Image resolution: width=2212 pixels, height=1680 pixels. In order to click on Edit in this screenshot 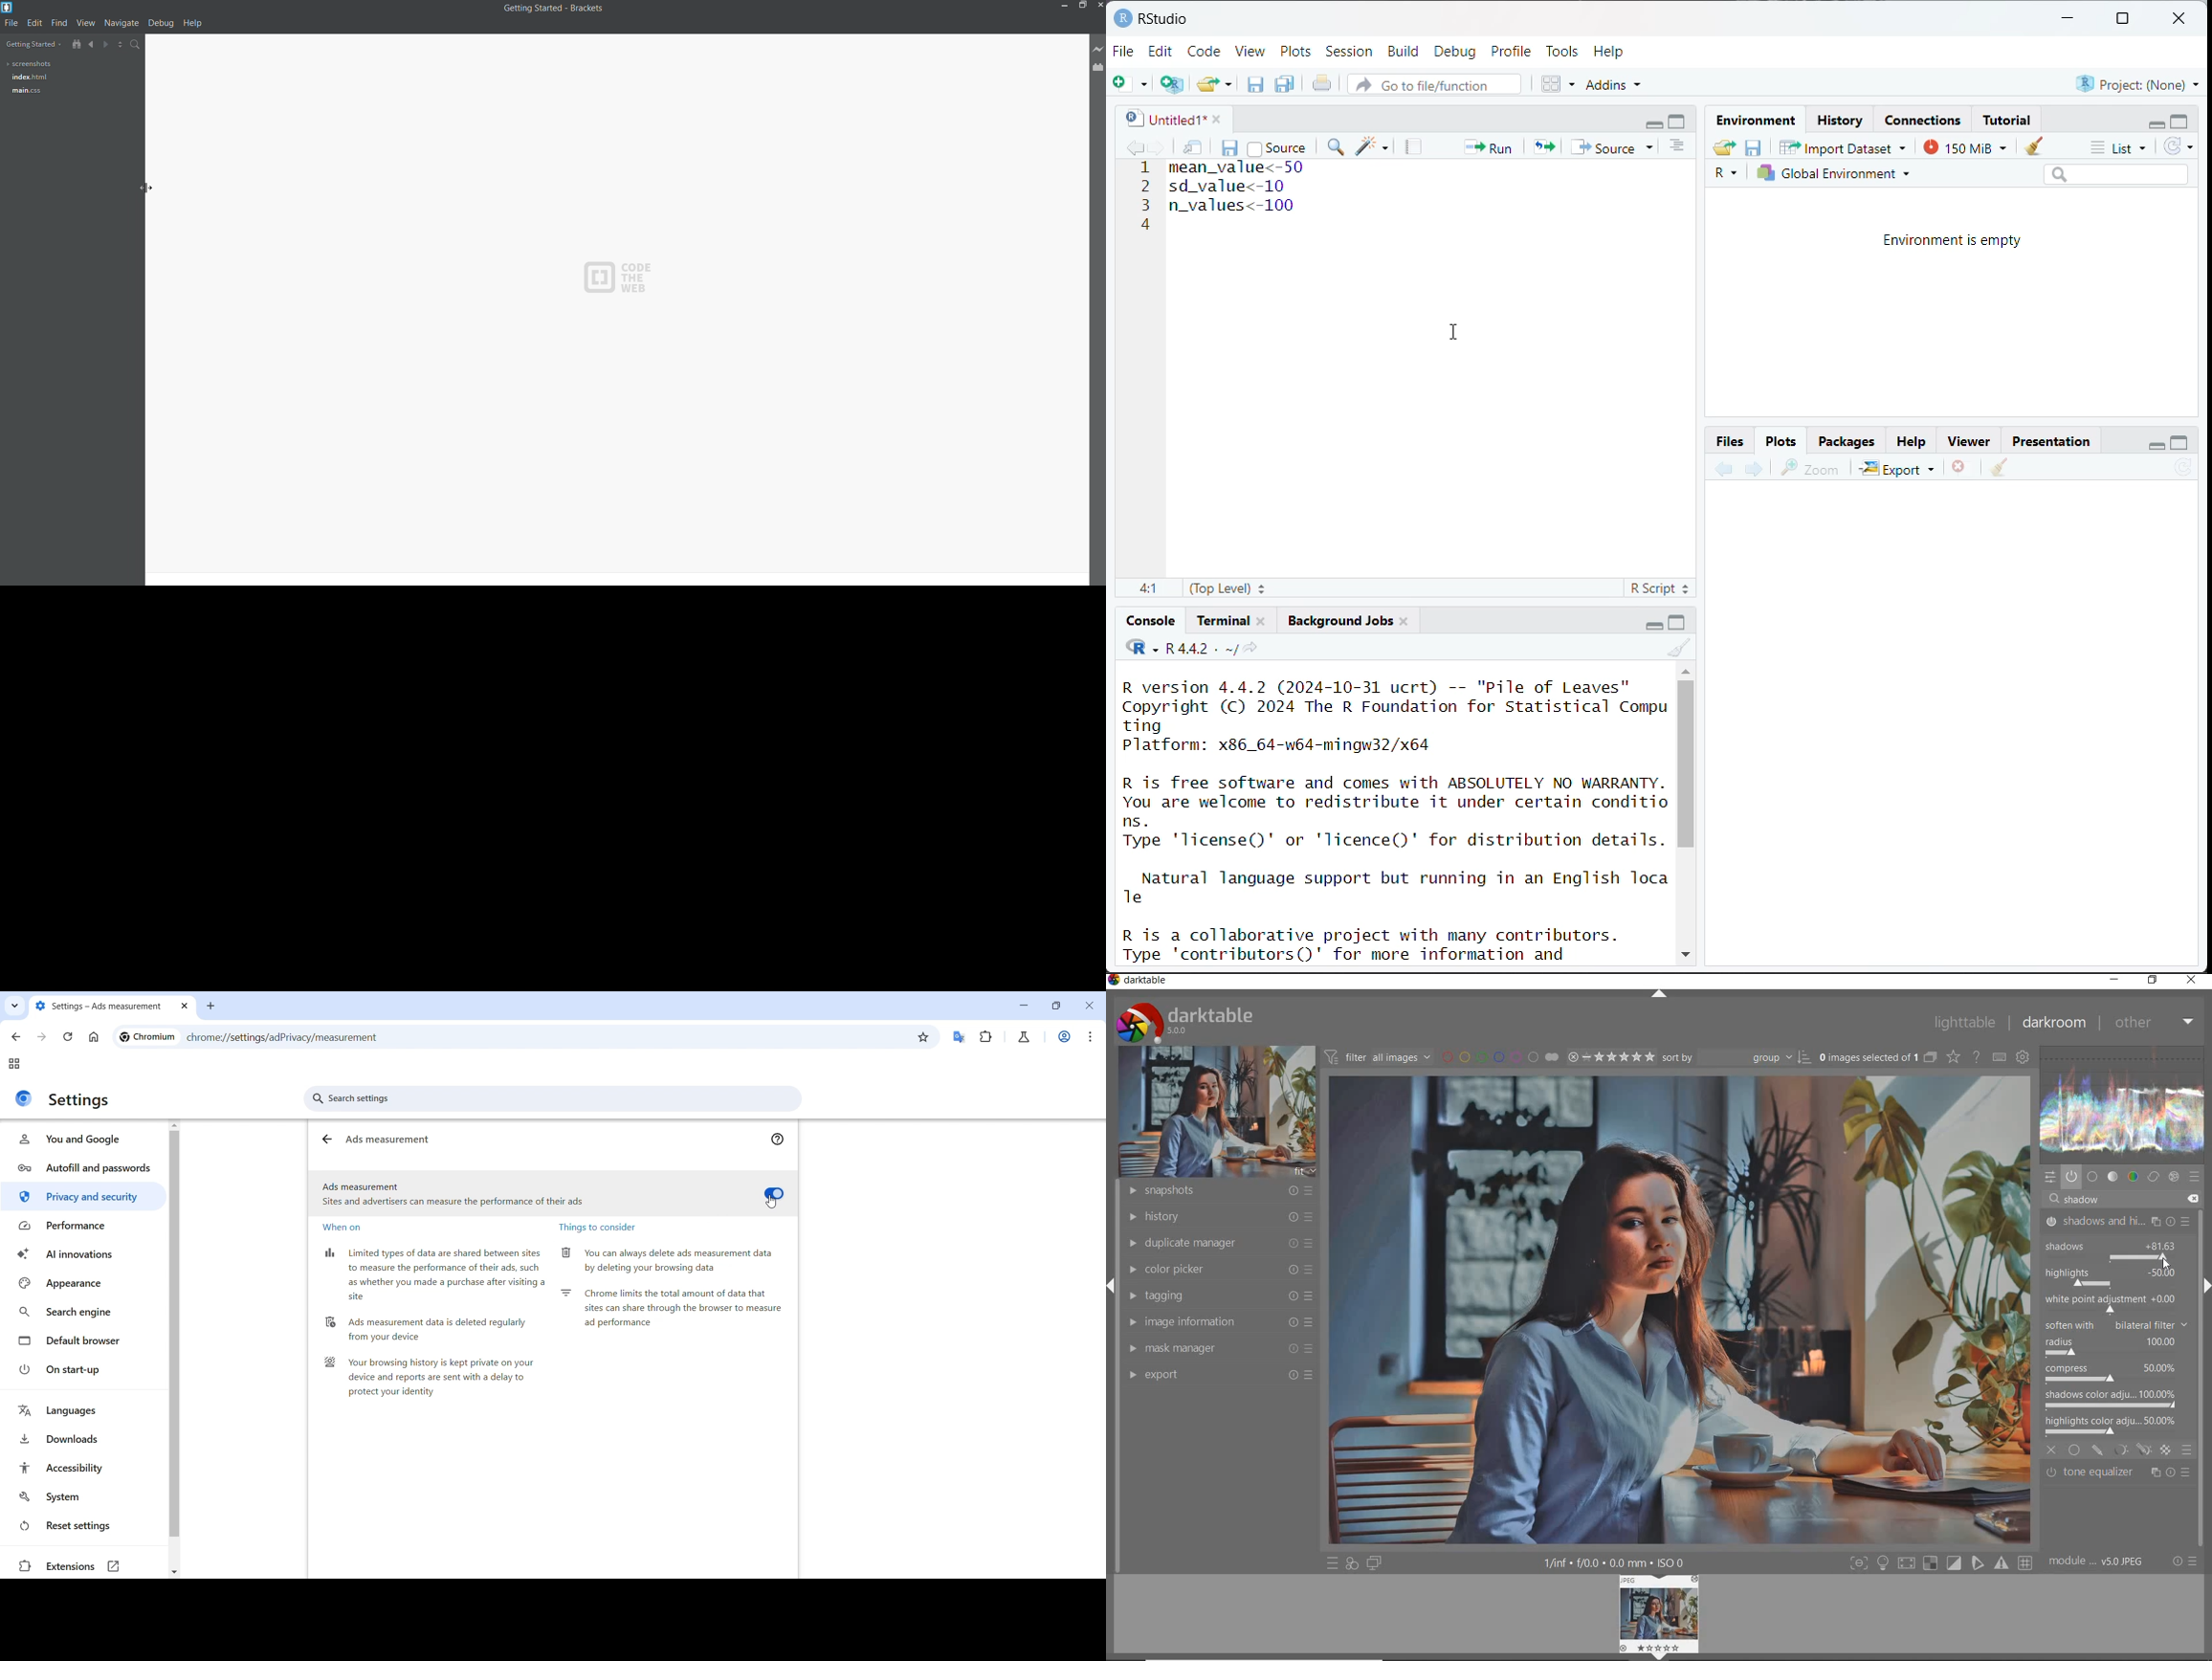, I will do `click(1163, 51)`.